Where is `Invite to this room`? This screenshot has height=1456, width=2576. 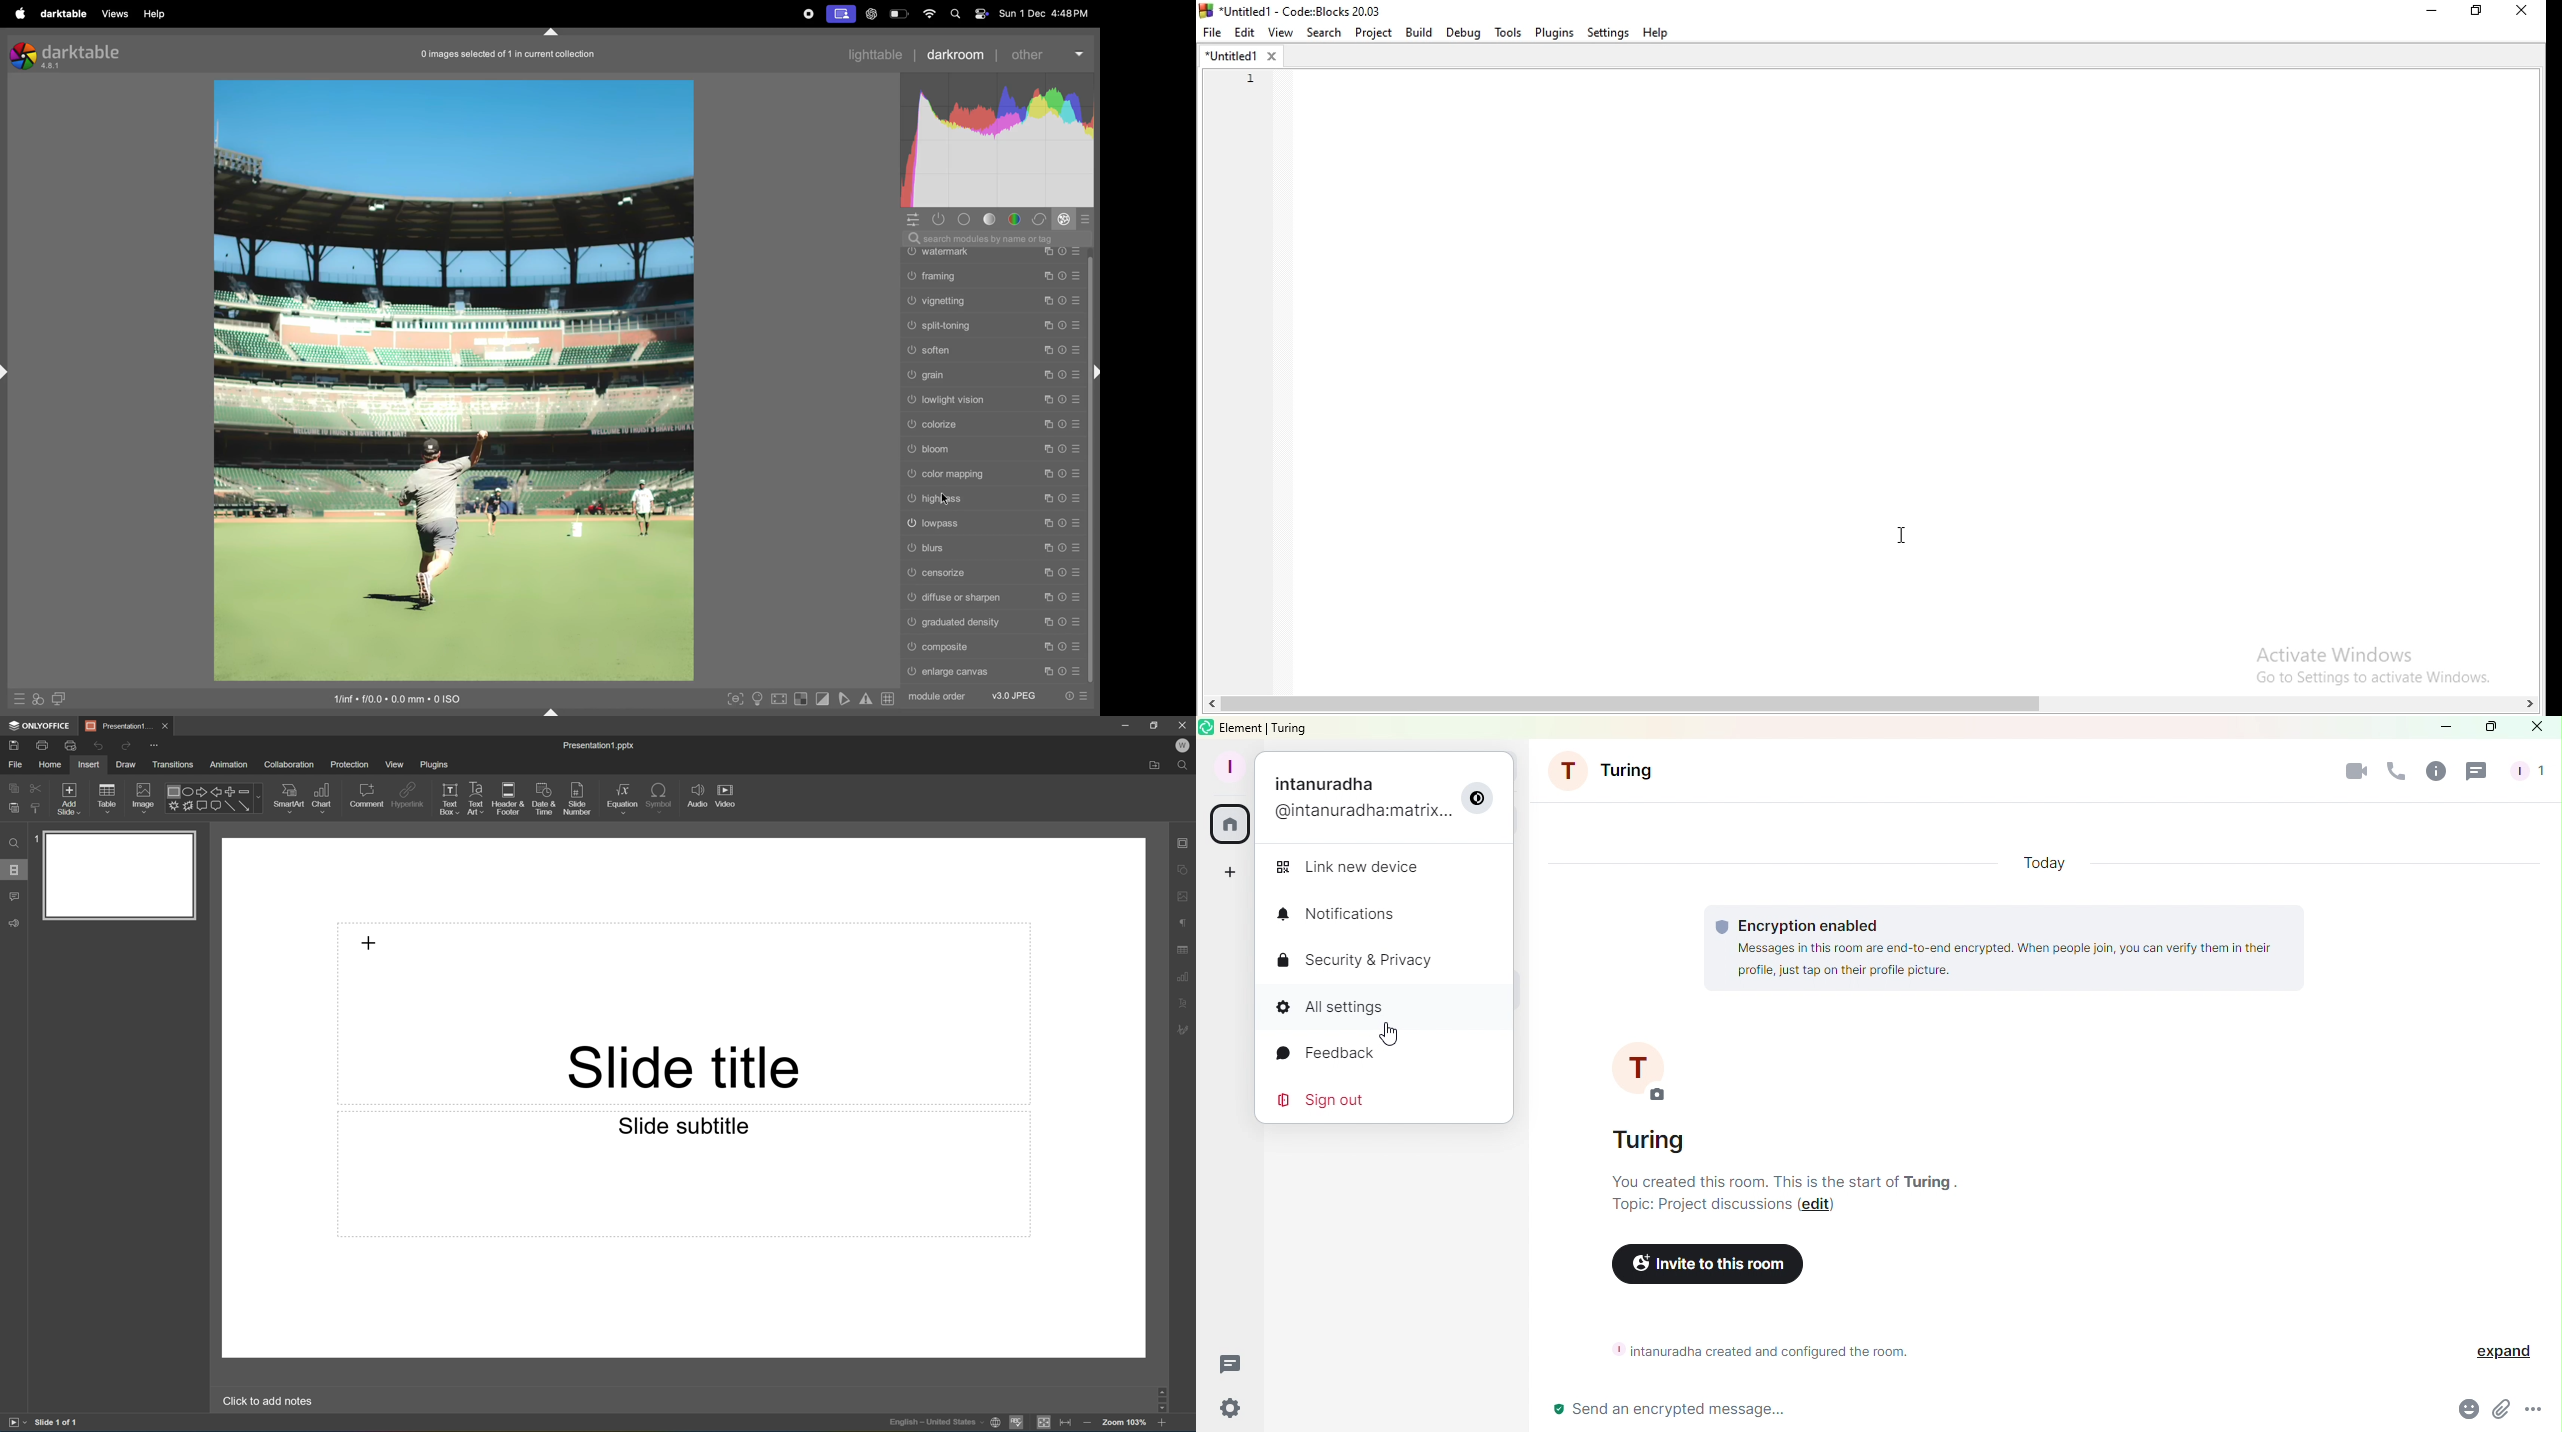 Invite to this room is located at coordinates (1705, 1264).